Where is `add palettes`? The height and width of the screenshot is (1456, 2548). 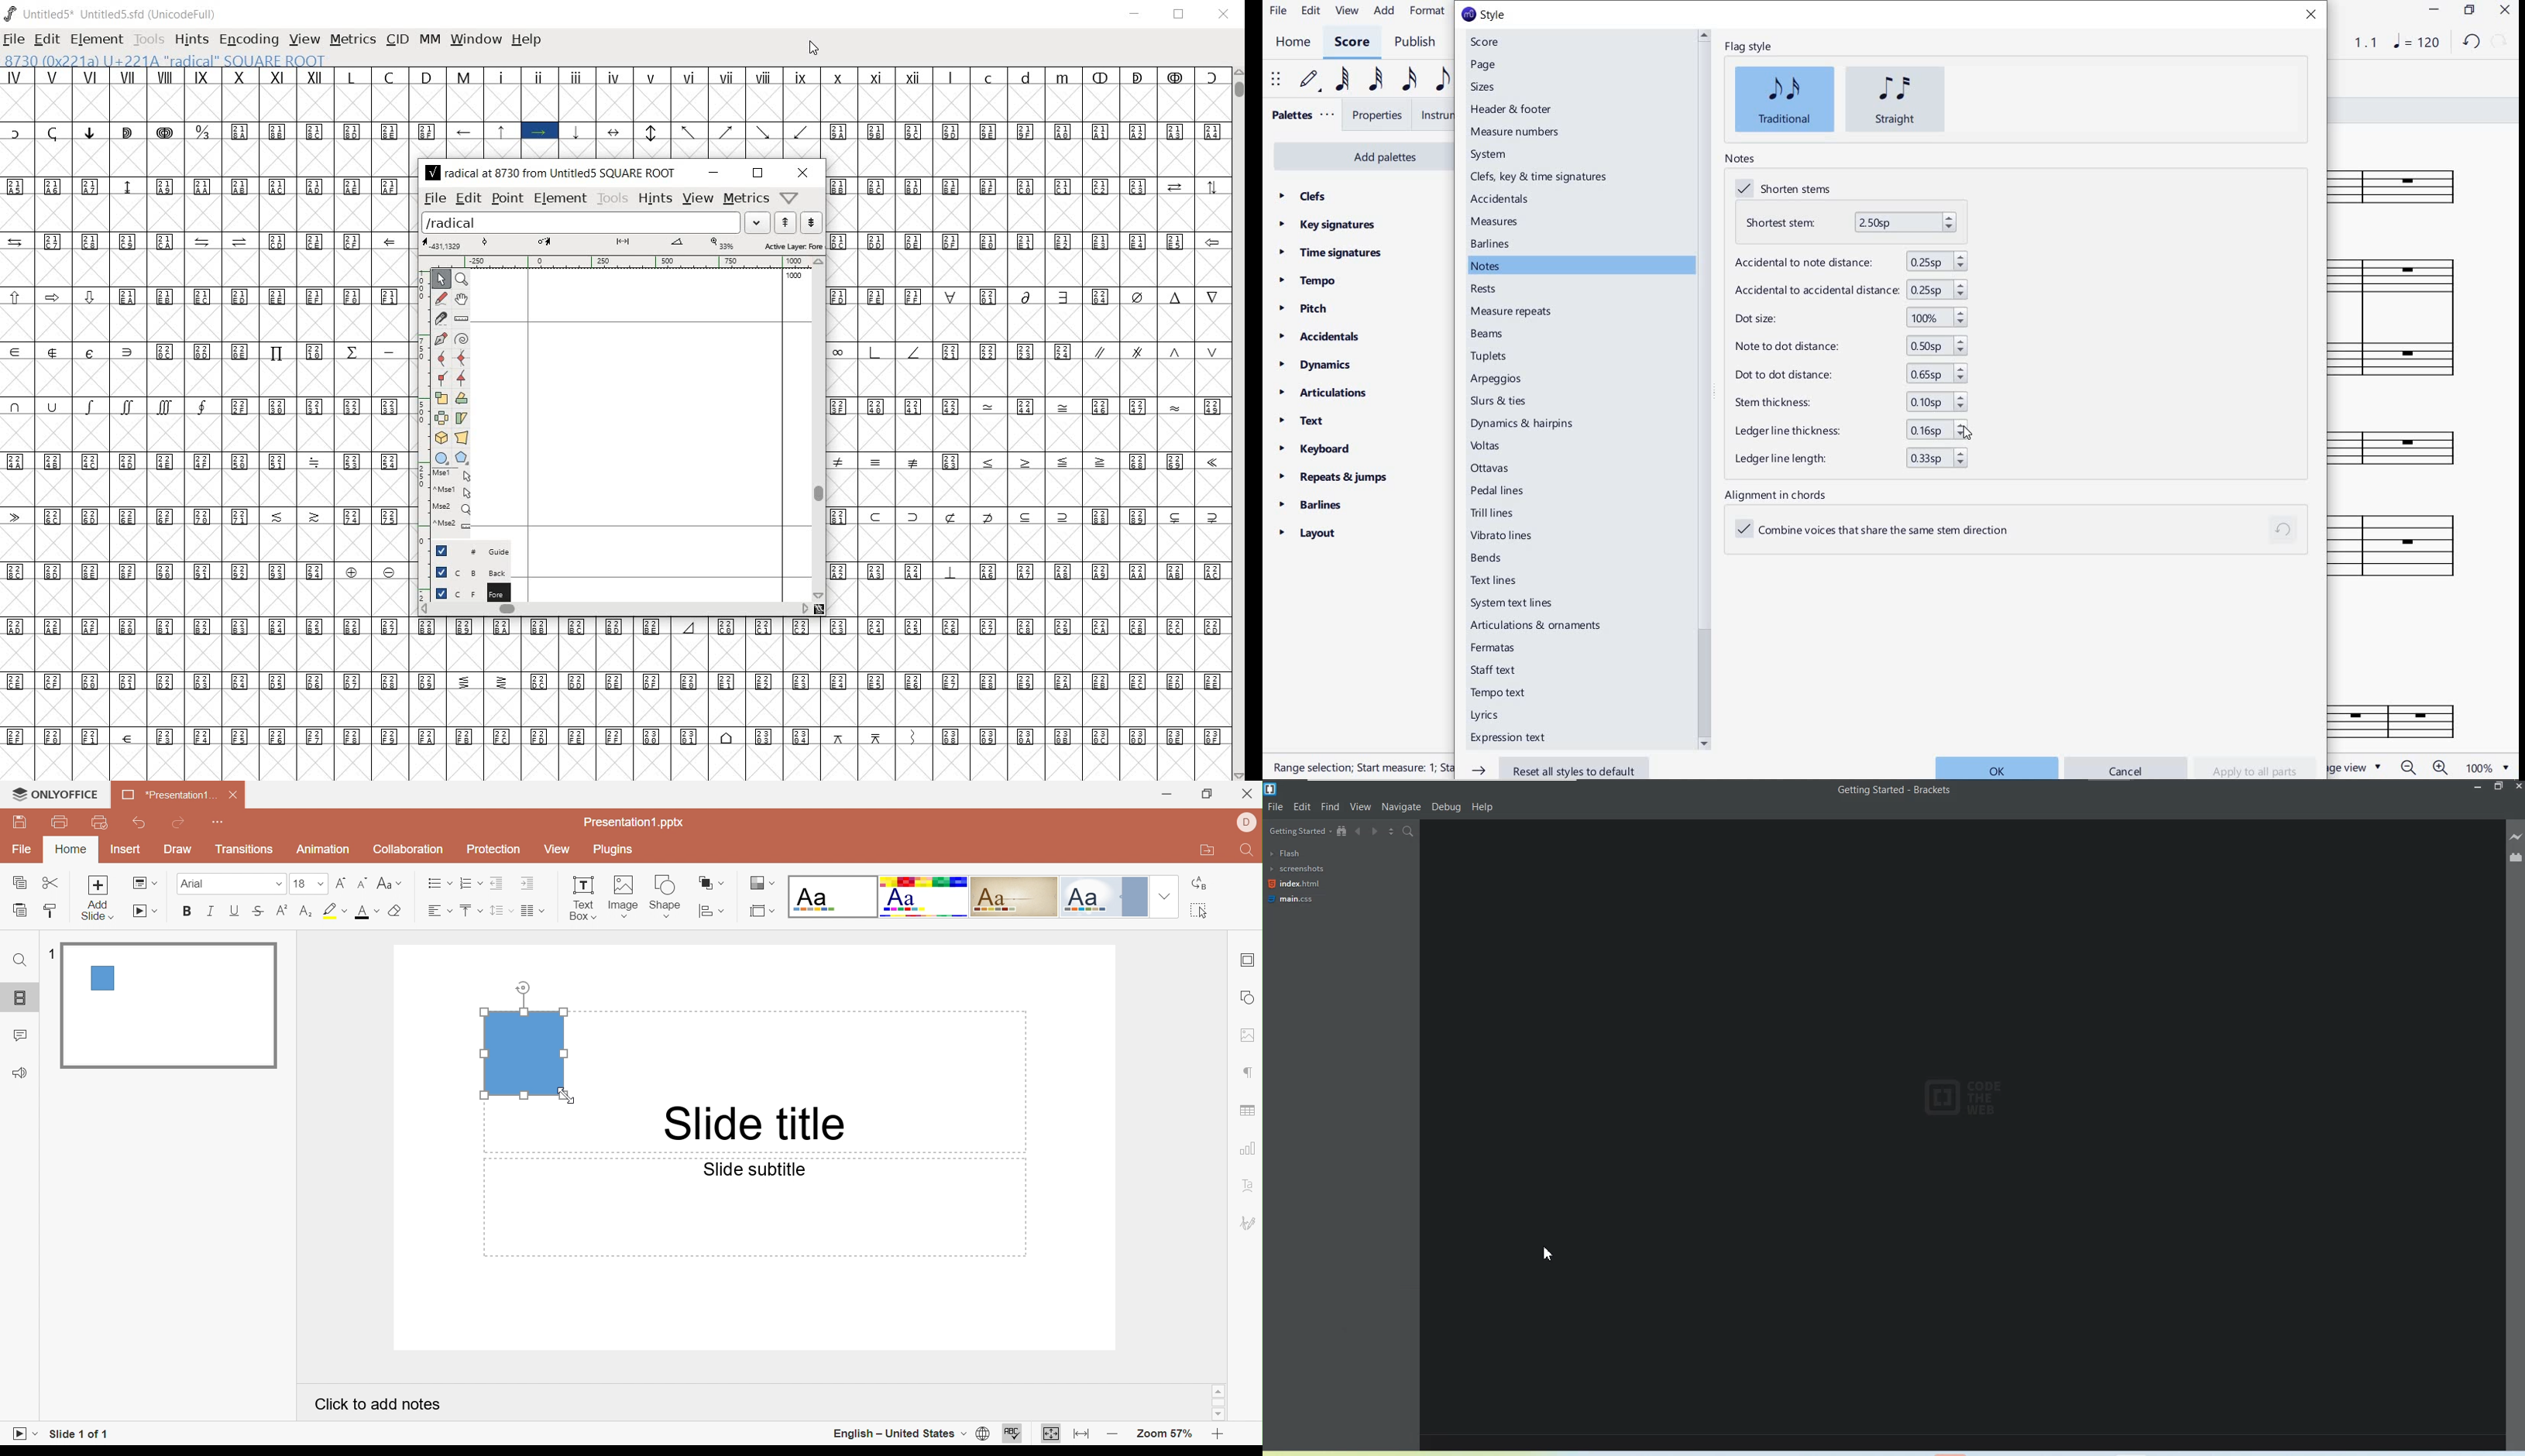 add palettes is located at coordinates (1359, 155).